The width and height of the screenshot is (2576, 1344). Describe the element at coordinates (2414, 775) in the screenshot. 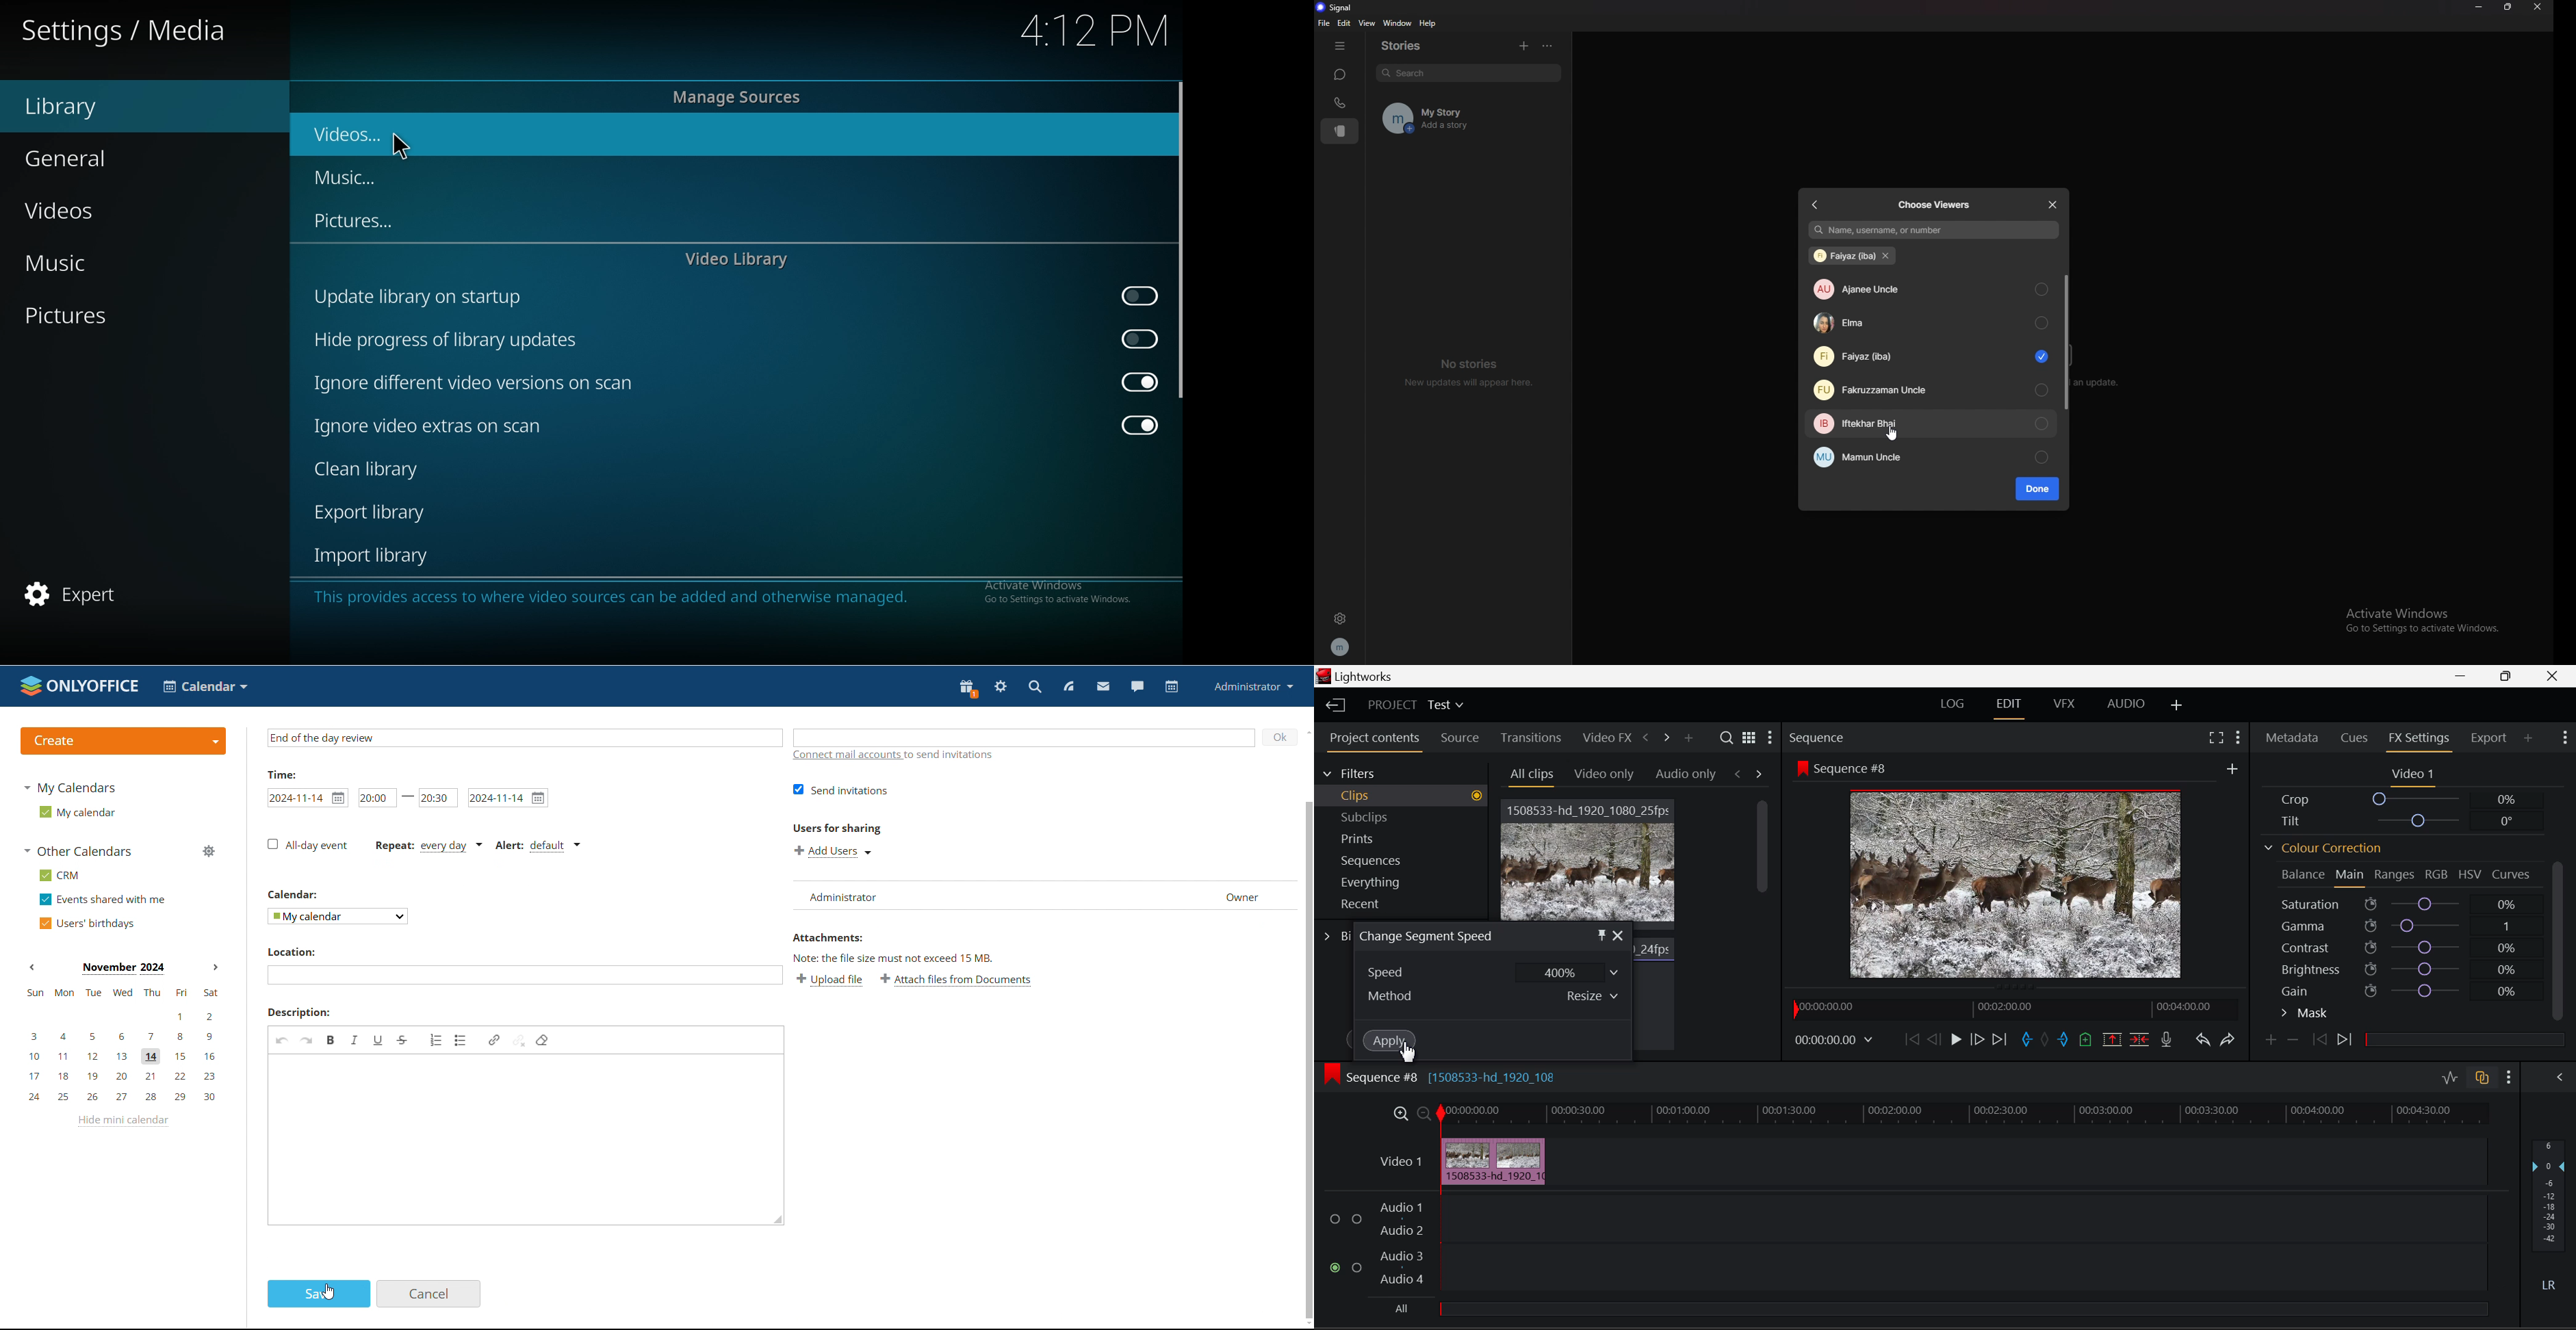

I see `Video 1 Settings` at that location.